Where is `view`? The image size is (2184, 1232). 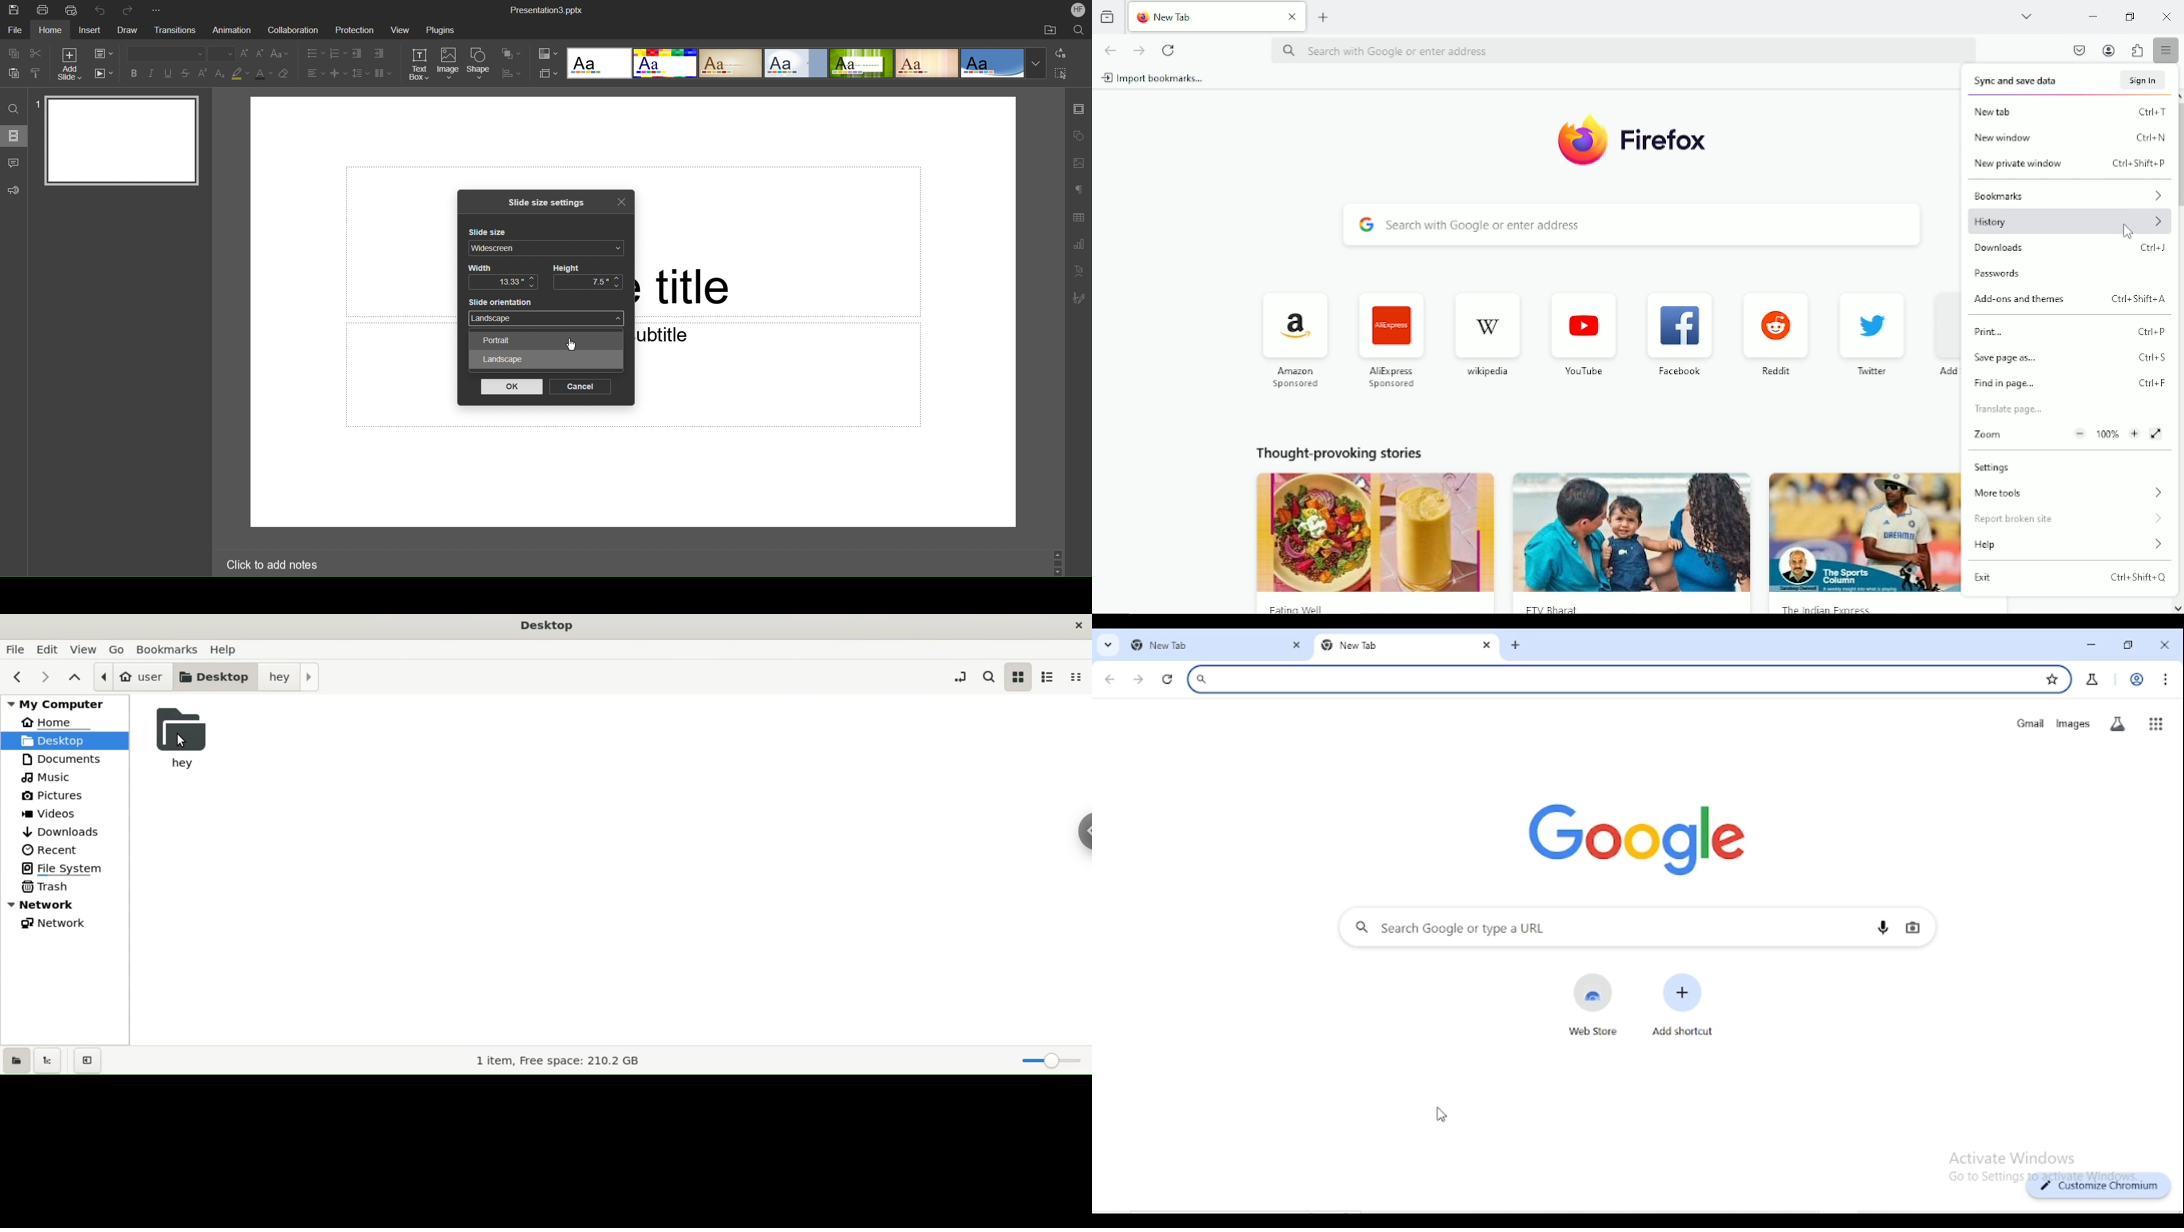 view is located at coordinates (83, 649).